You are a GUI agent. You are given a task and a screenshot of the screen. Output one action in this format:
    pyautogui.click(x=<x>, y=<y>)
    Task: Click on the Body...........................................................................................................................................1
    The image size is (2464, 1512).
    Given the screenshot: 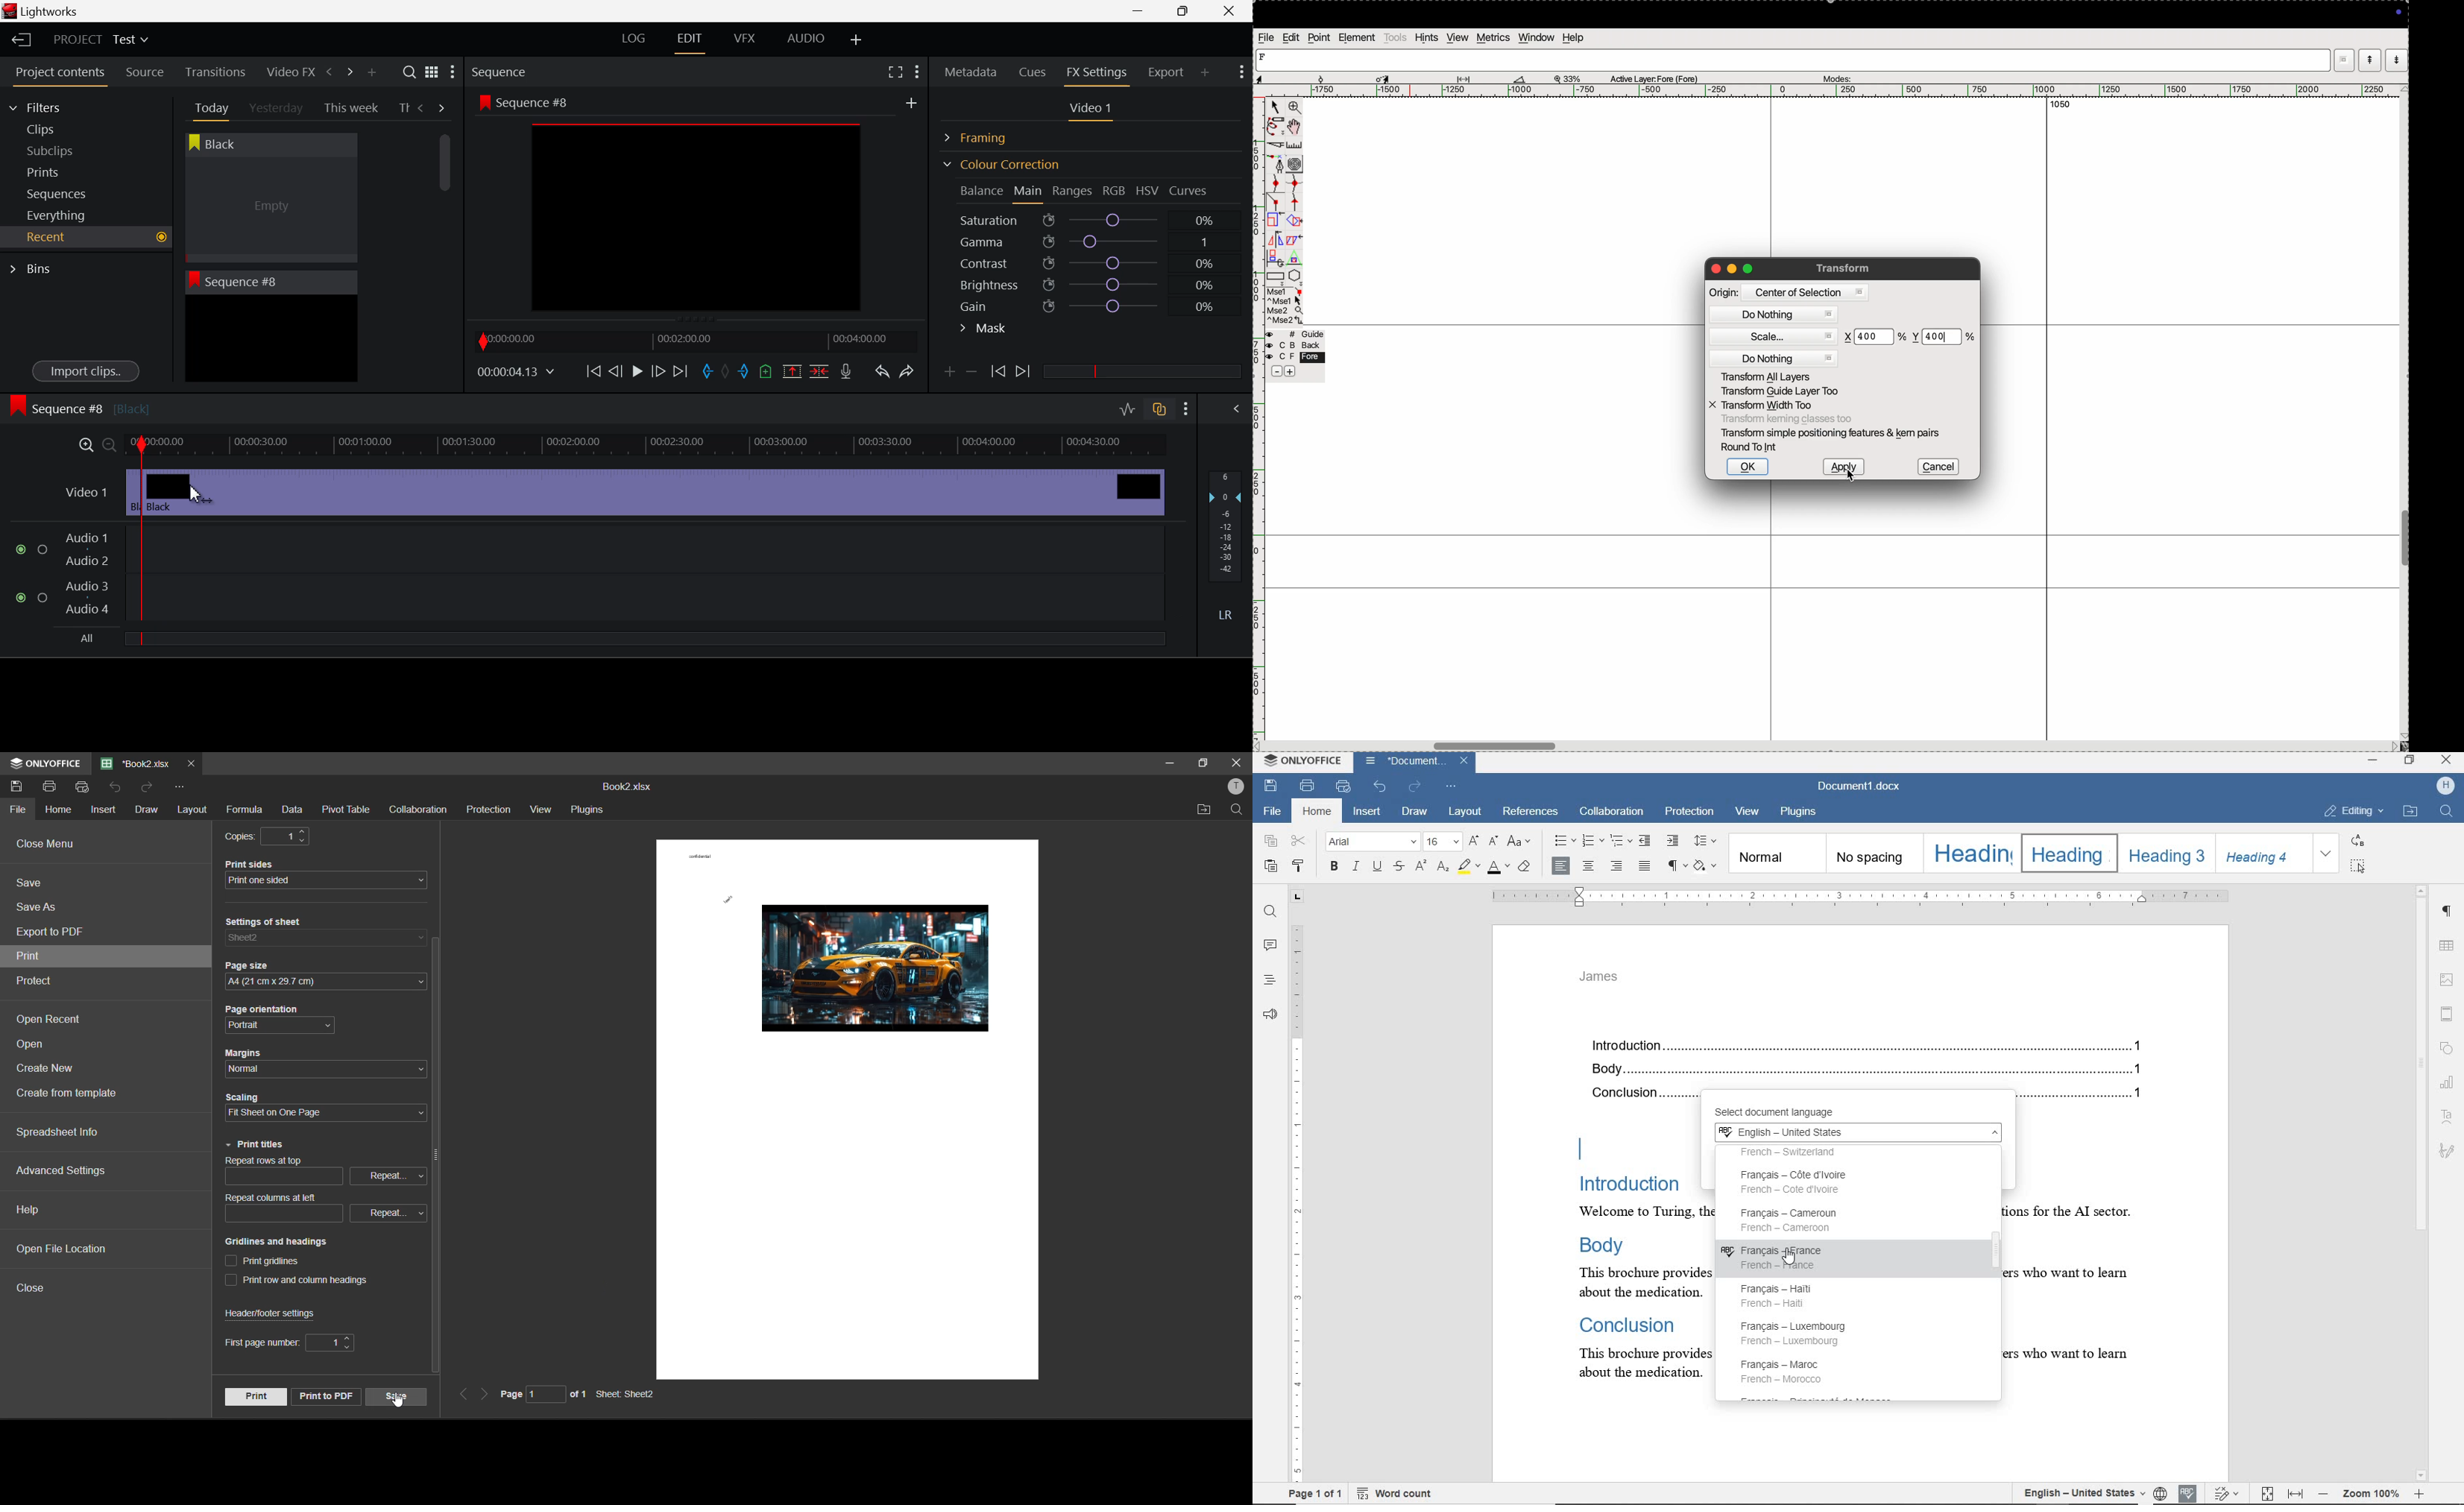 What is the action you would take?
    pyautogui.click(x=1872, y=1070)
    